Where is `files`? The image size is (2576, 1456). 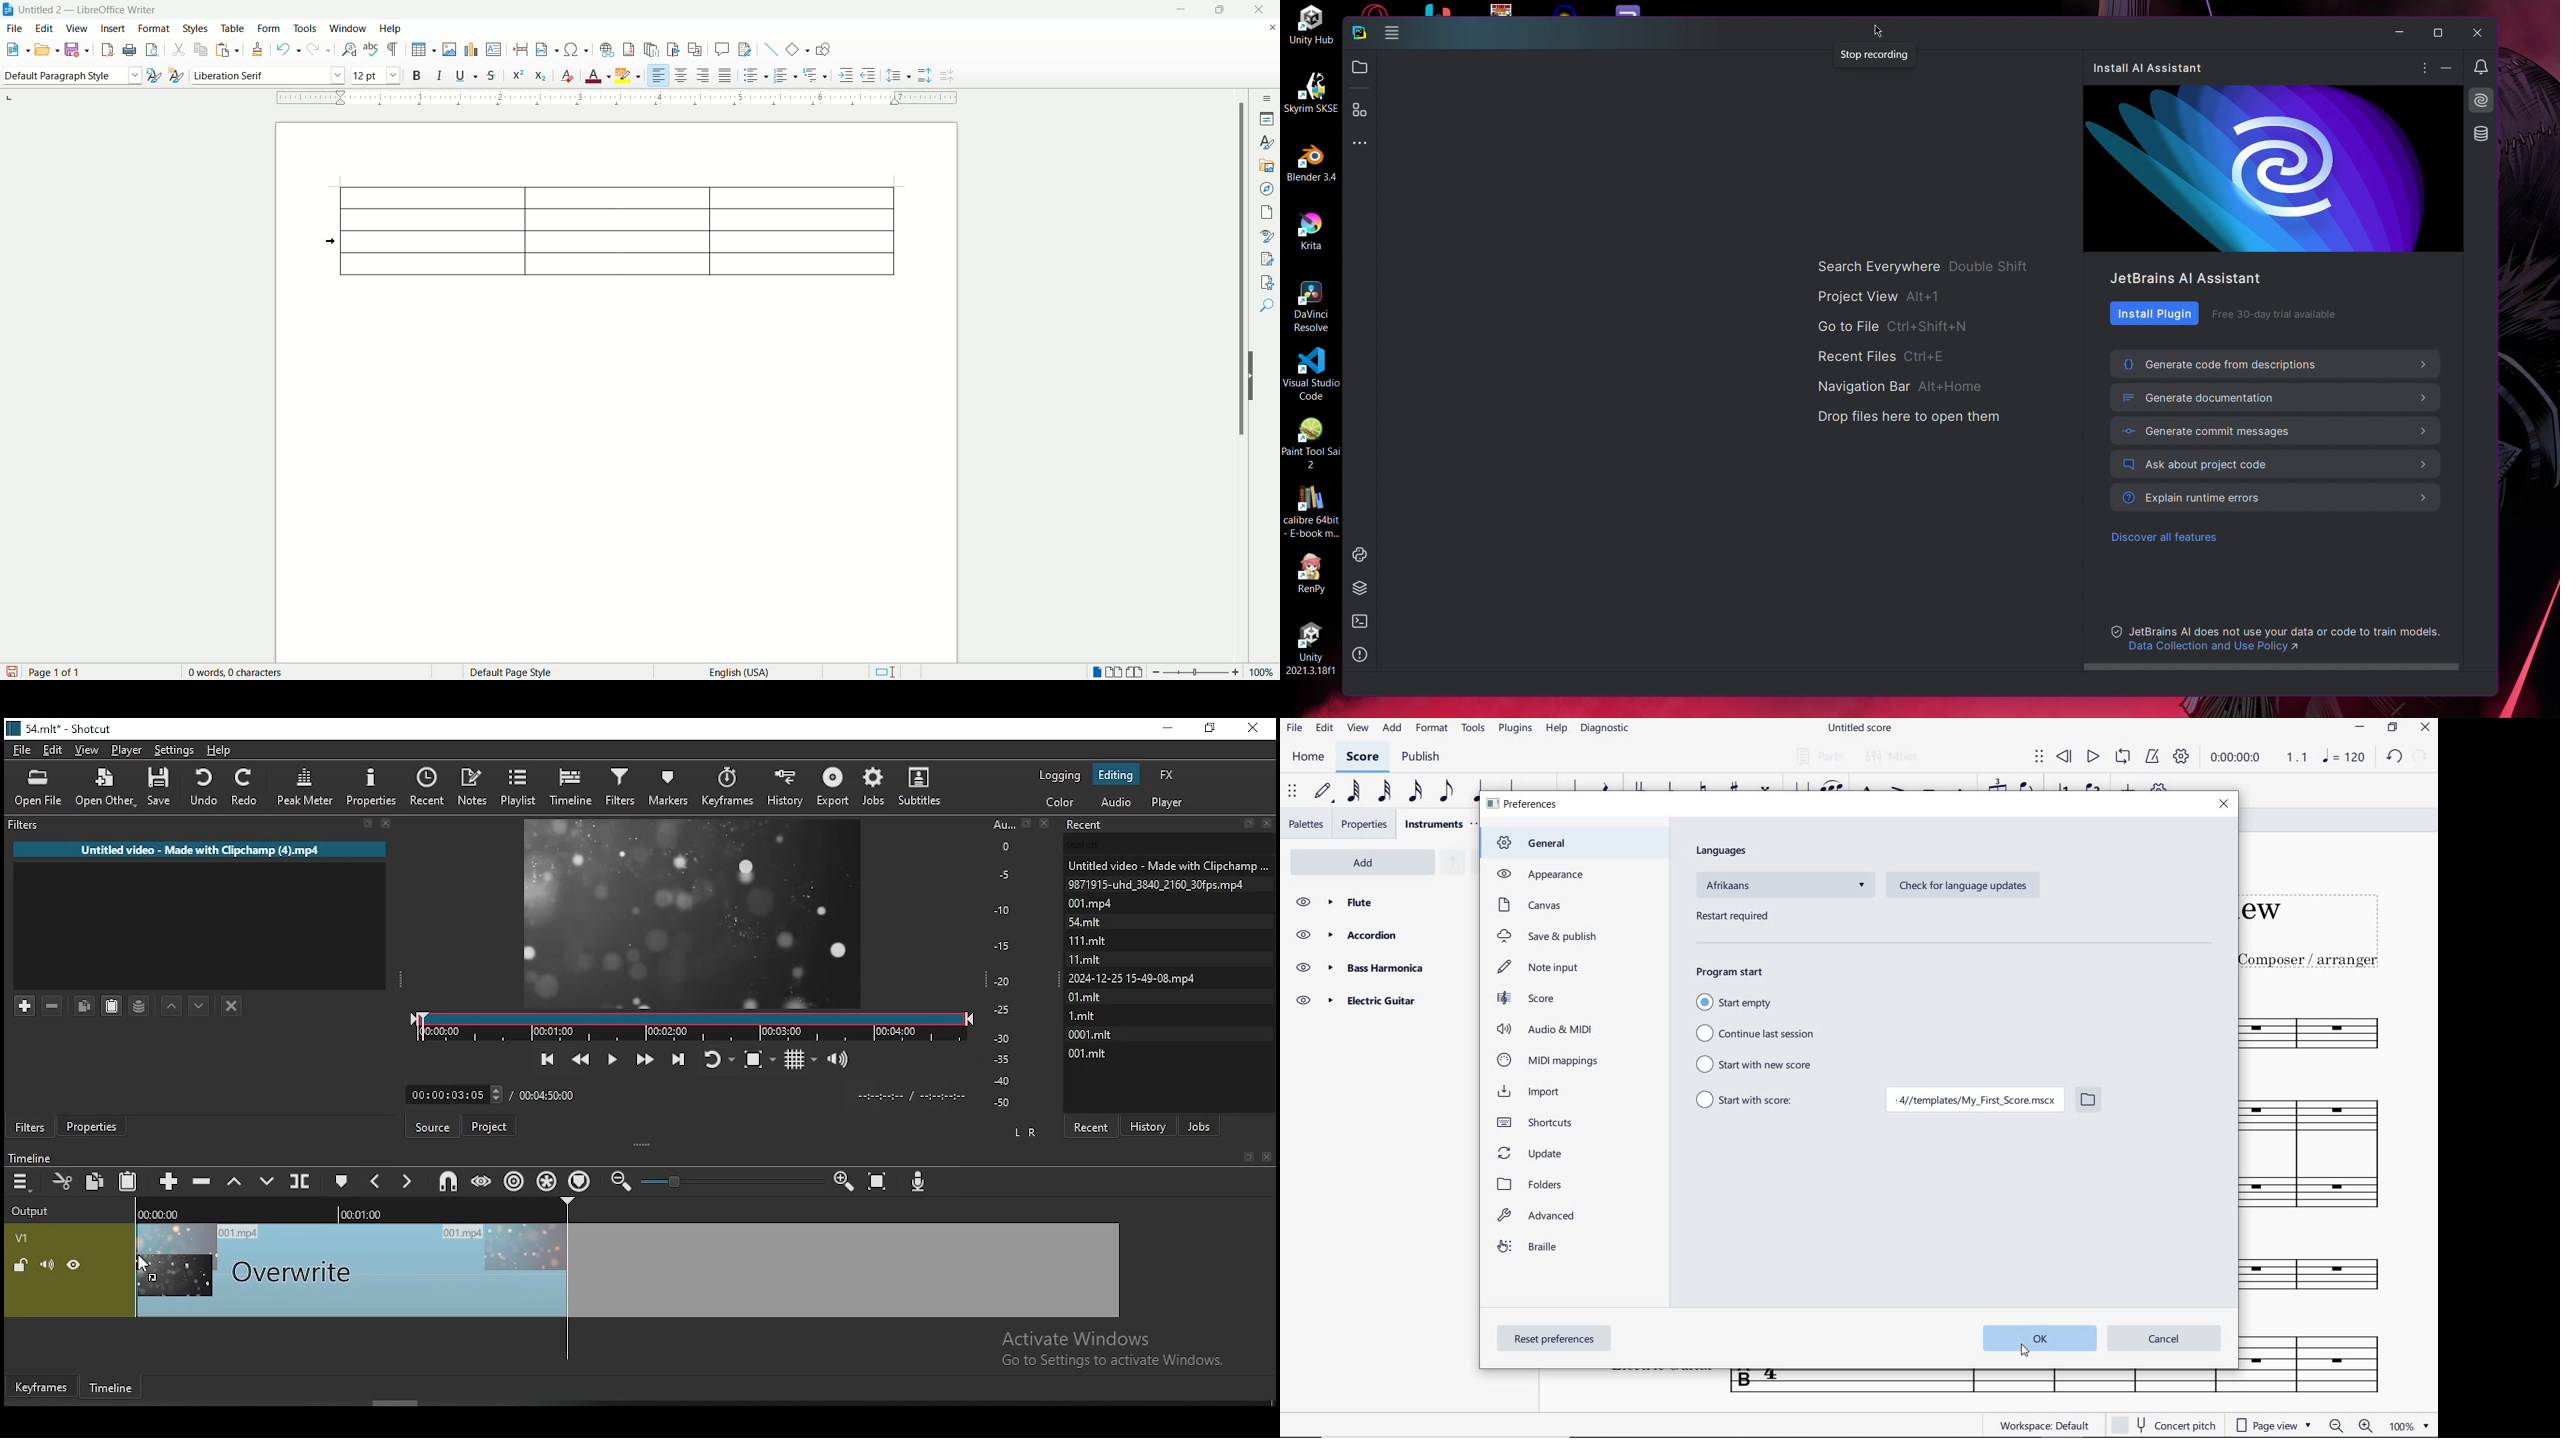
files is located at coordinates (1093, 1054).